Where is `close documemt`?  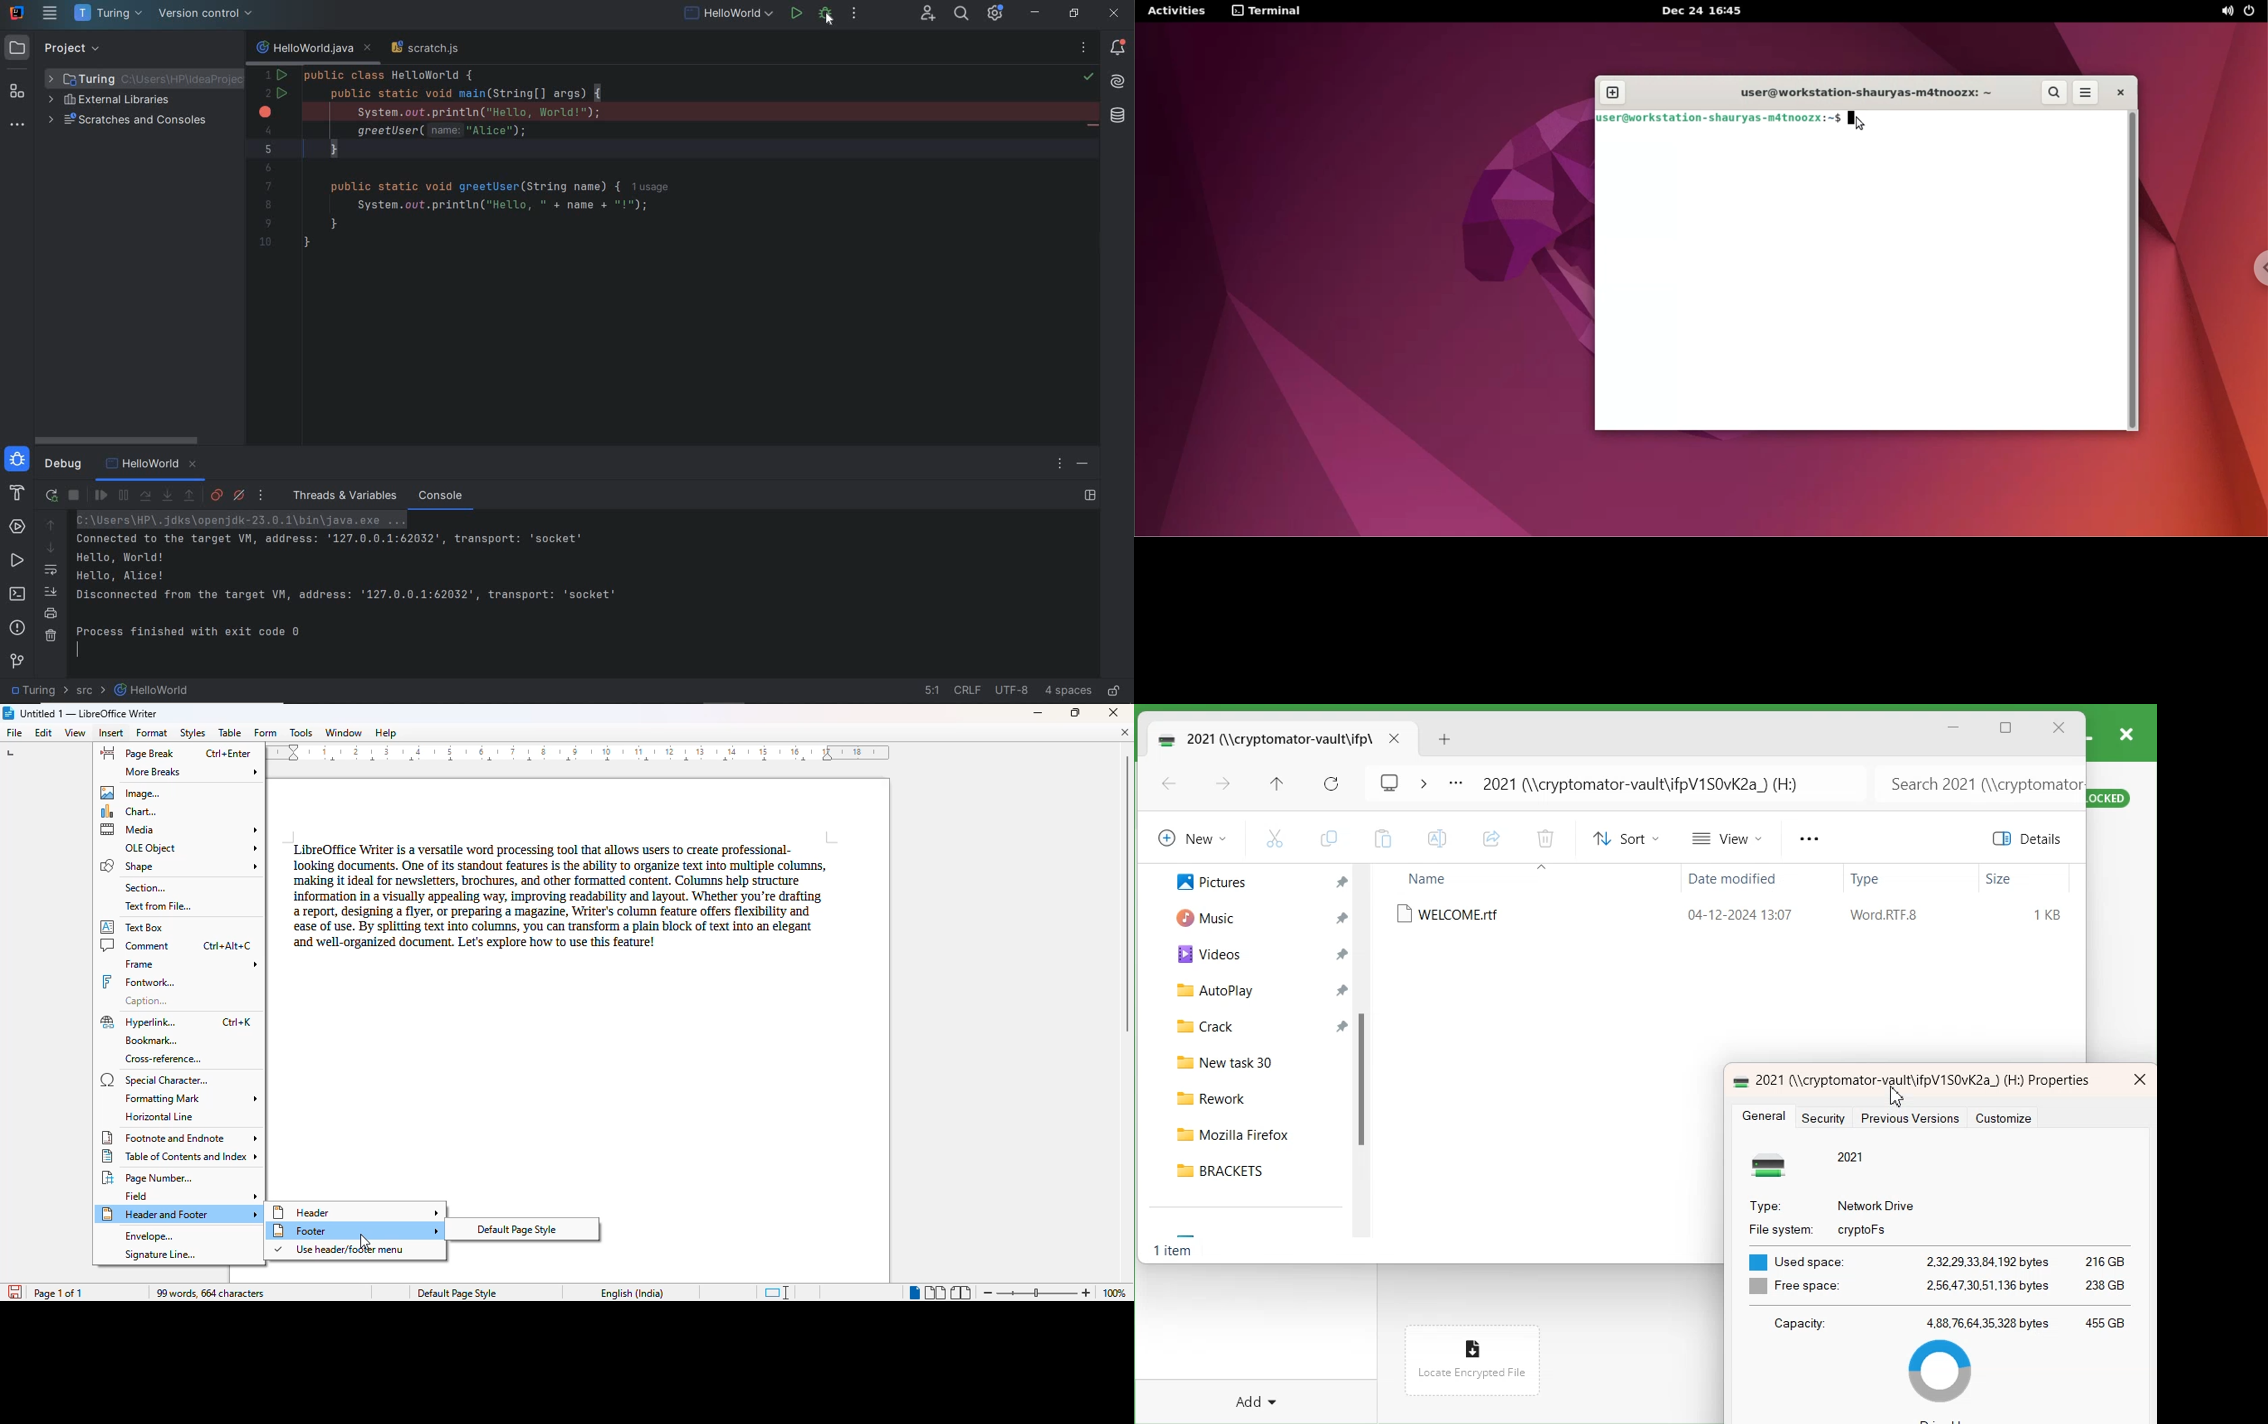 close documemt is located at coordinates (1125, 732).